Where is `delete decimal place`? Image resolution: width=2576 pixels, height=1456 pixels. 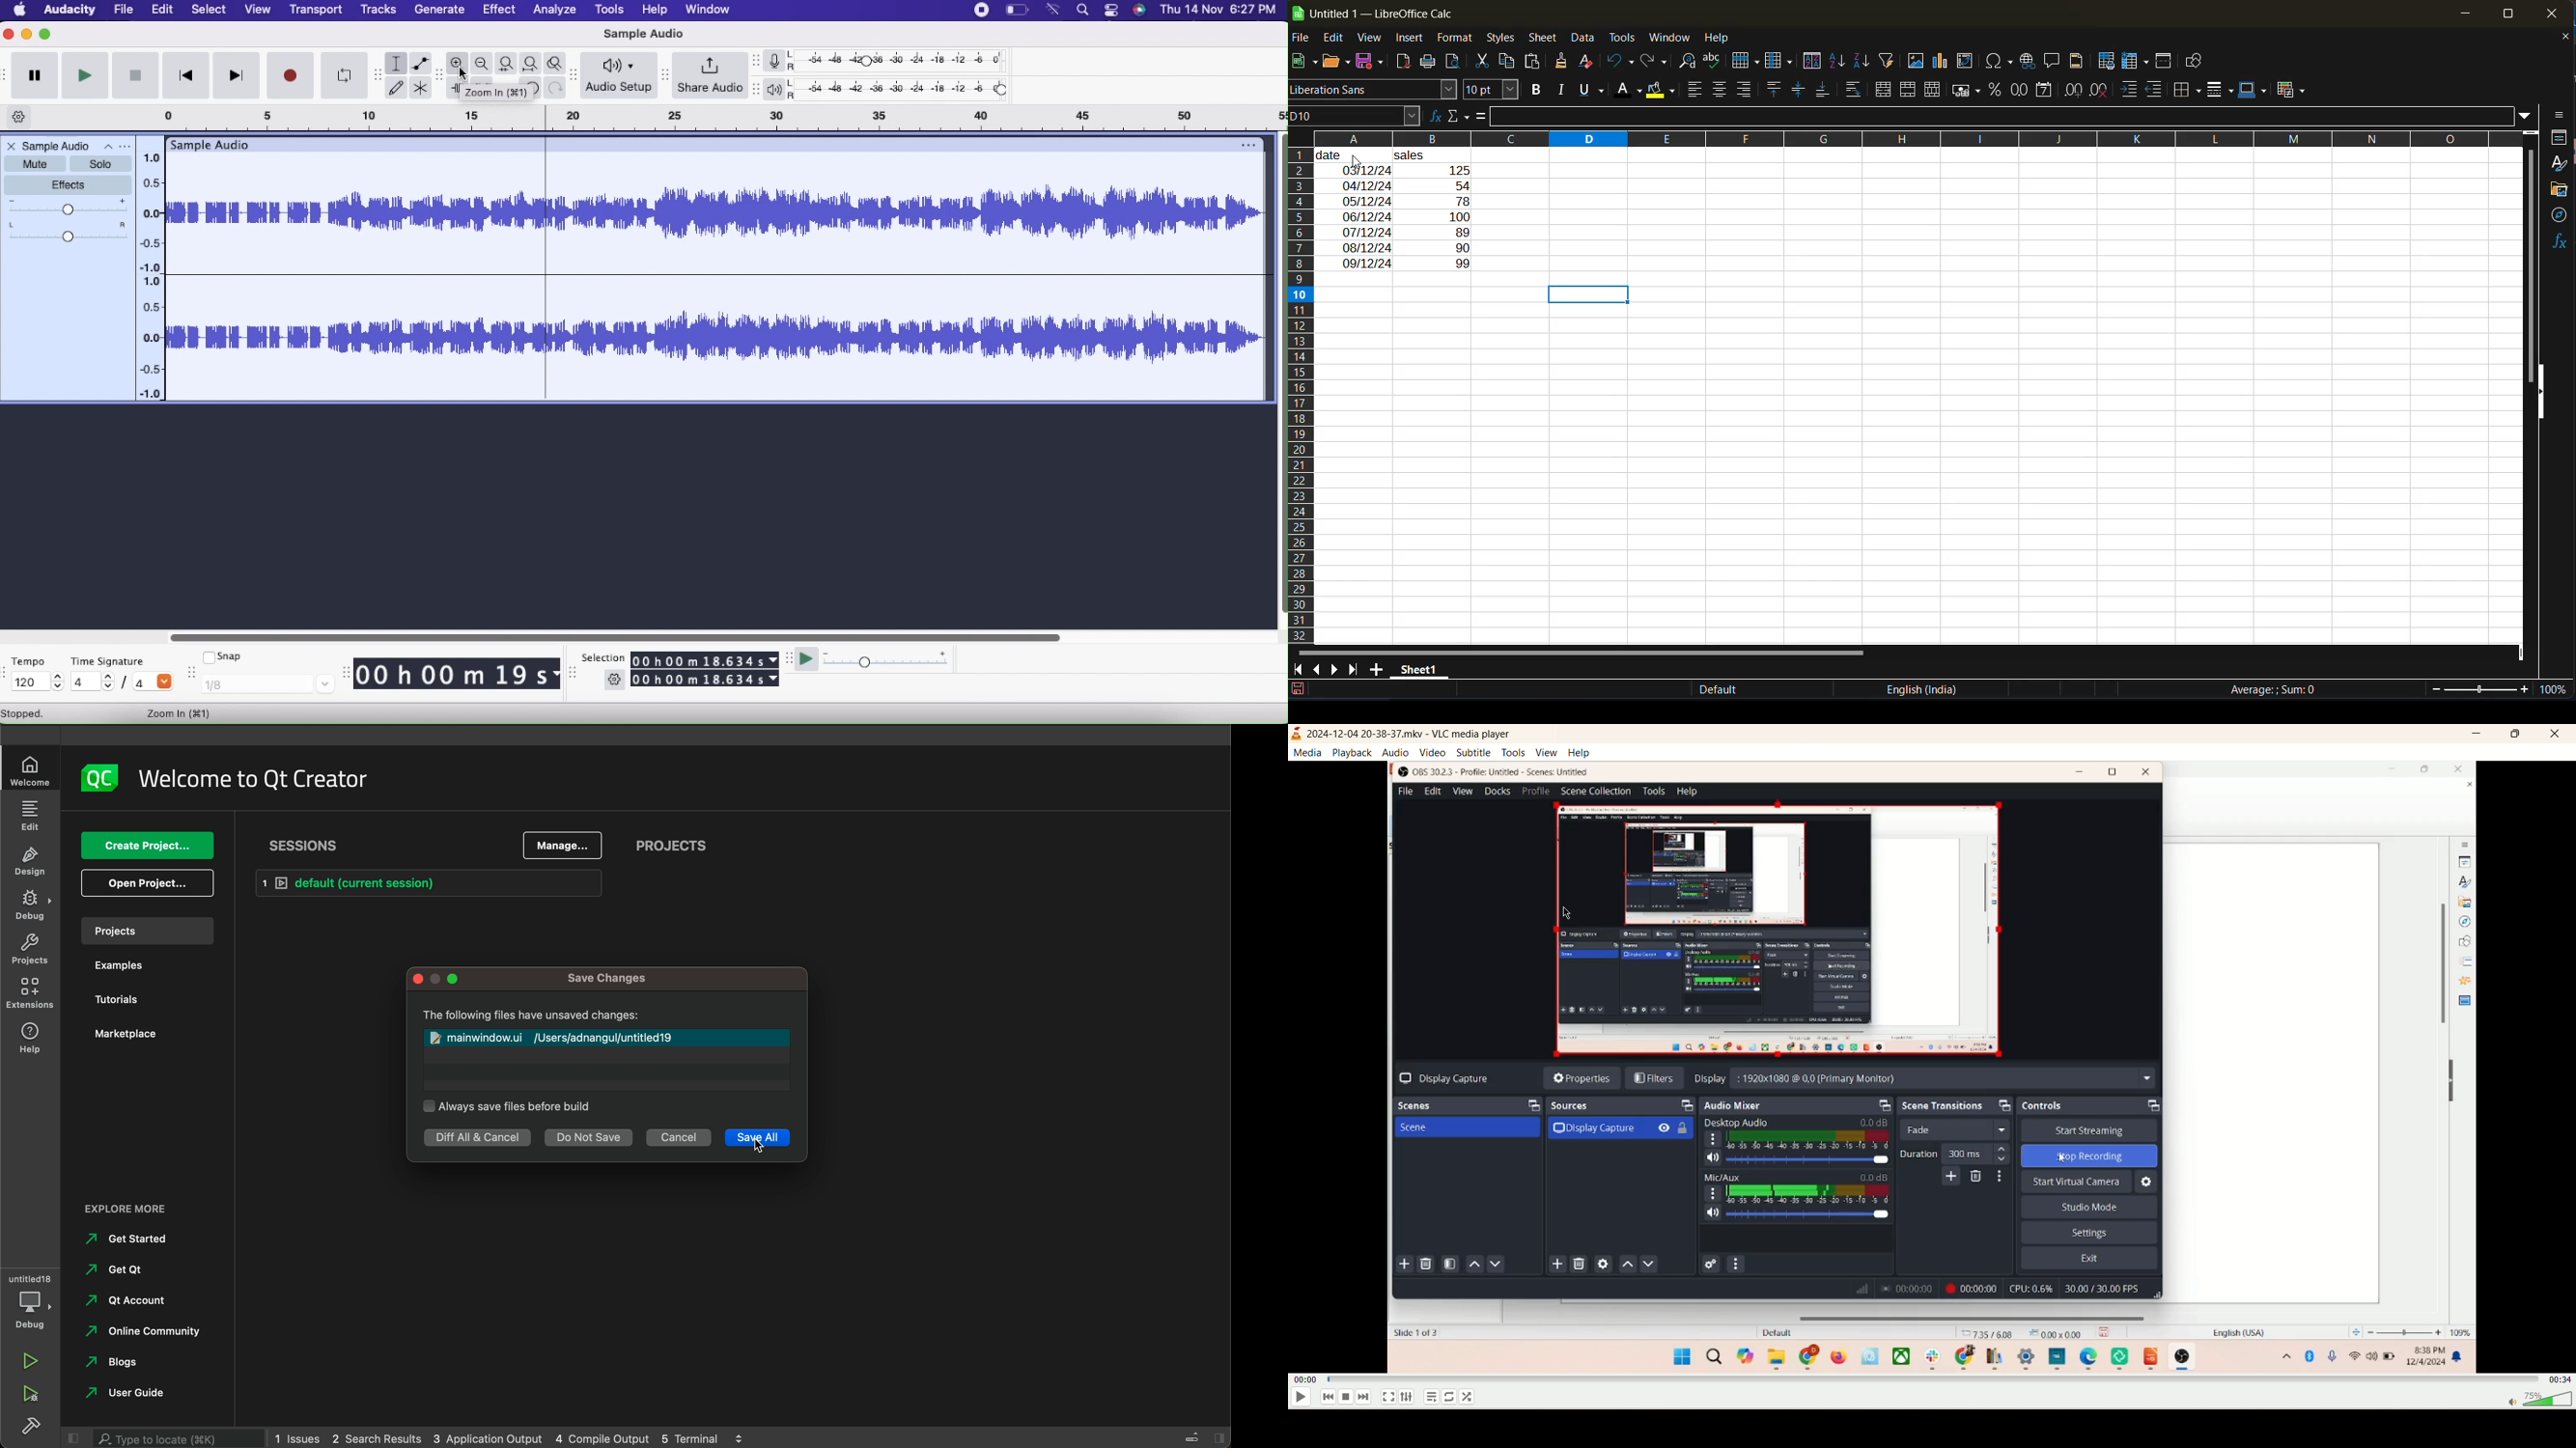 delete decimal place is located at coordinates (2101, 92).